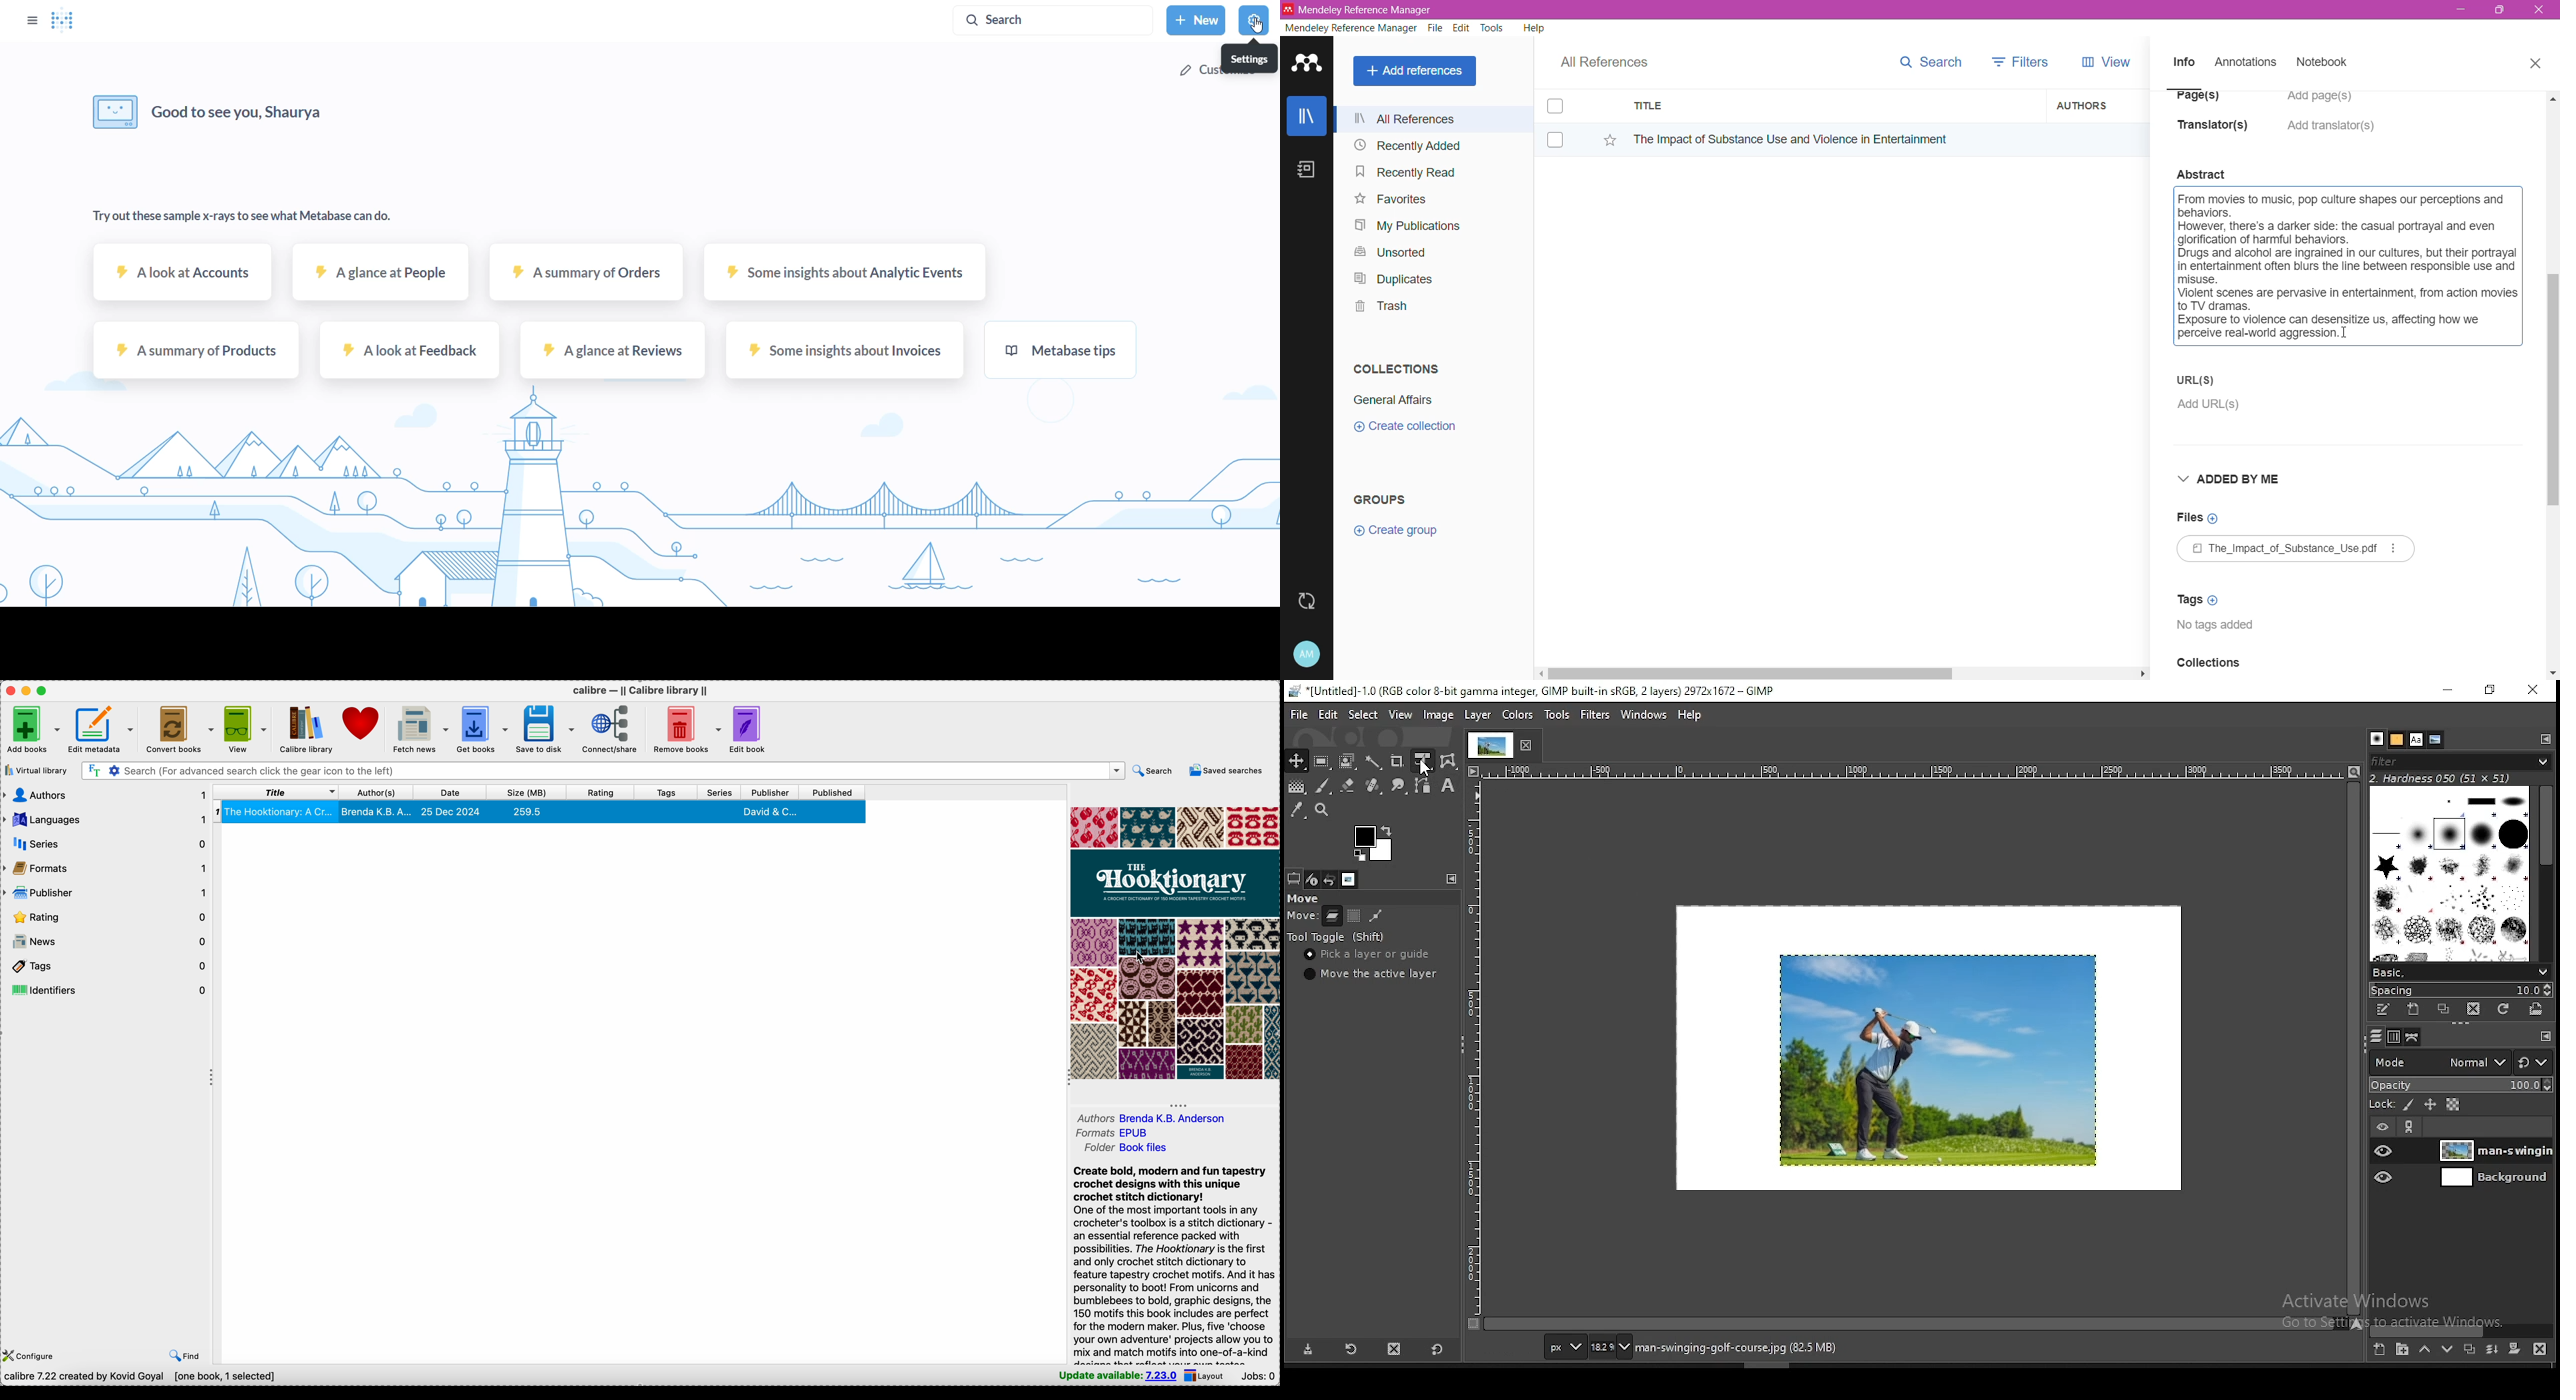 The height and width of the screenshot is (1400, 2576). Describe the element at coordinates (1330, 916) in the screenshot. I see `move layer` at that location.